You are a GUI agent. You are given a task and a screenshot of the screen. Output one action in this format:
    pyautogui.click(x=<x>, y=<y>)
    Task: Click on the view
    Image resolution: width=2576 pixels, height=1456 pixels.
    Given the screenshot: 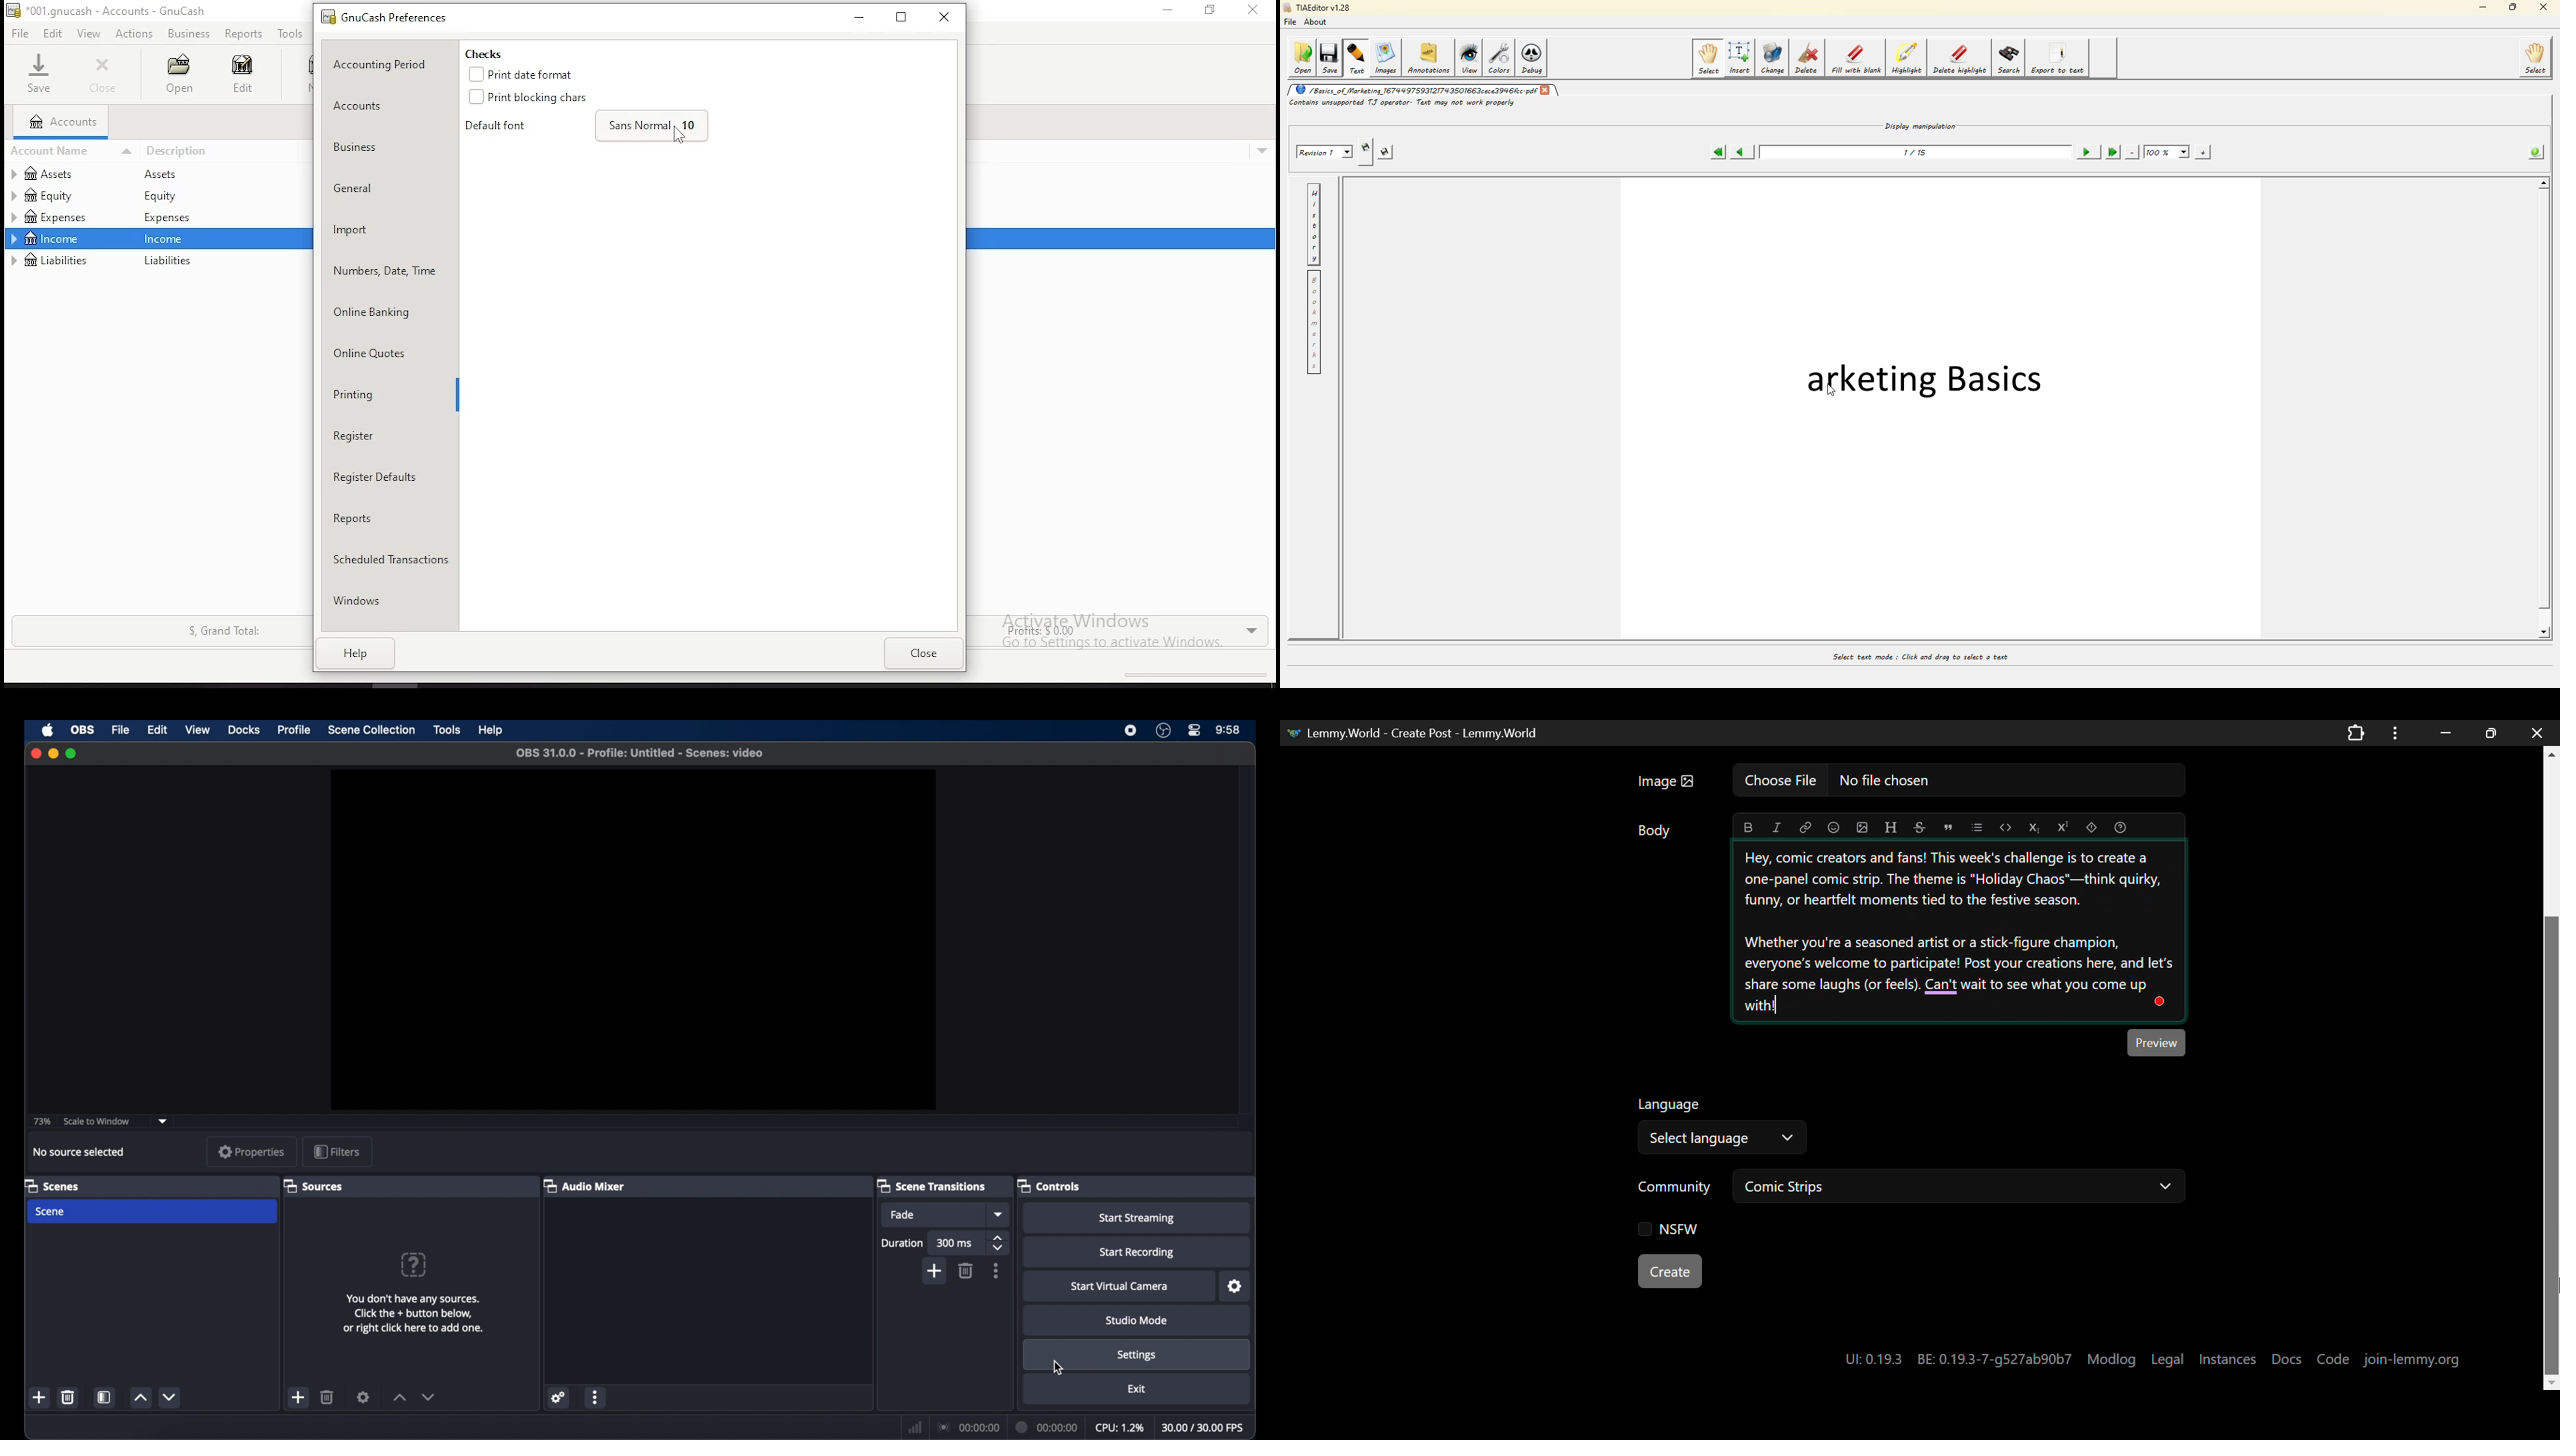 What is the action you would take?
    pyautogui.click(x=89, y=34)
    